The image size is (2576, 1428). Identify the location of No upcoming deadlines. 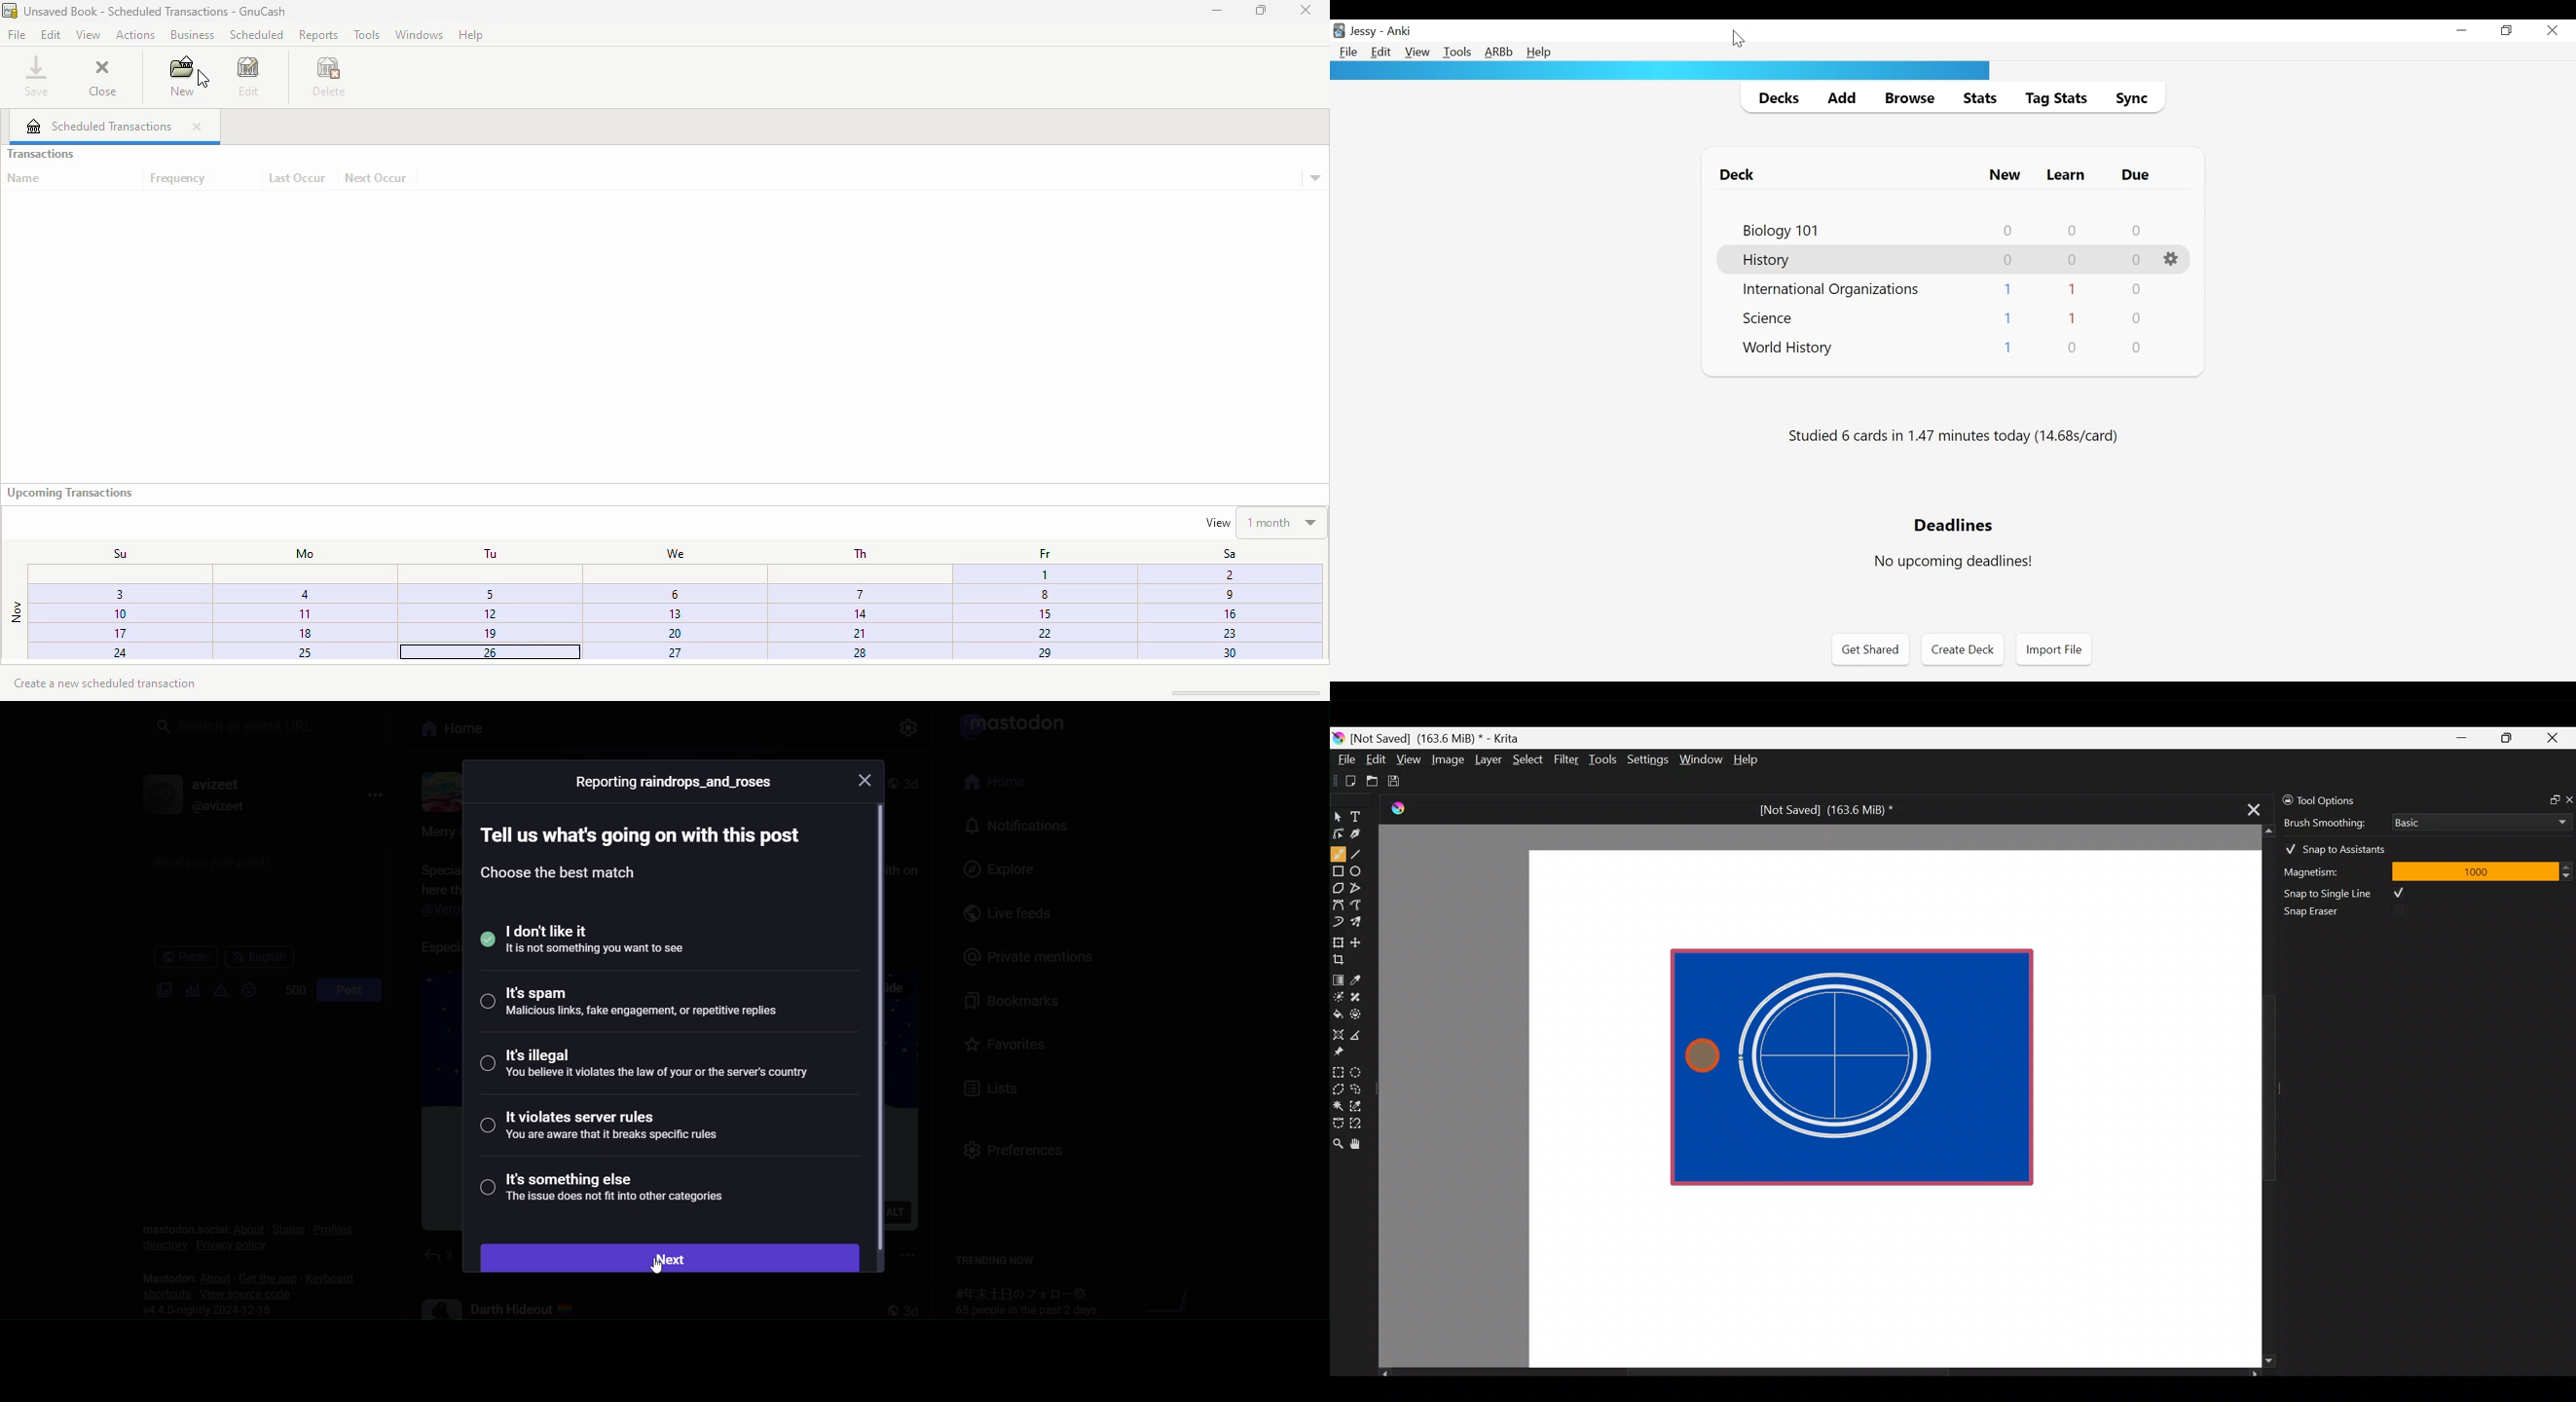
(1954, 562).